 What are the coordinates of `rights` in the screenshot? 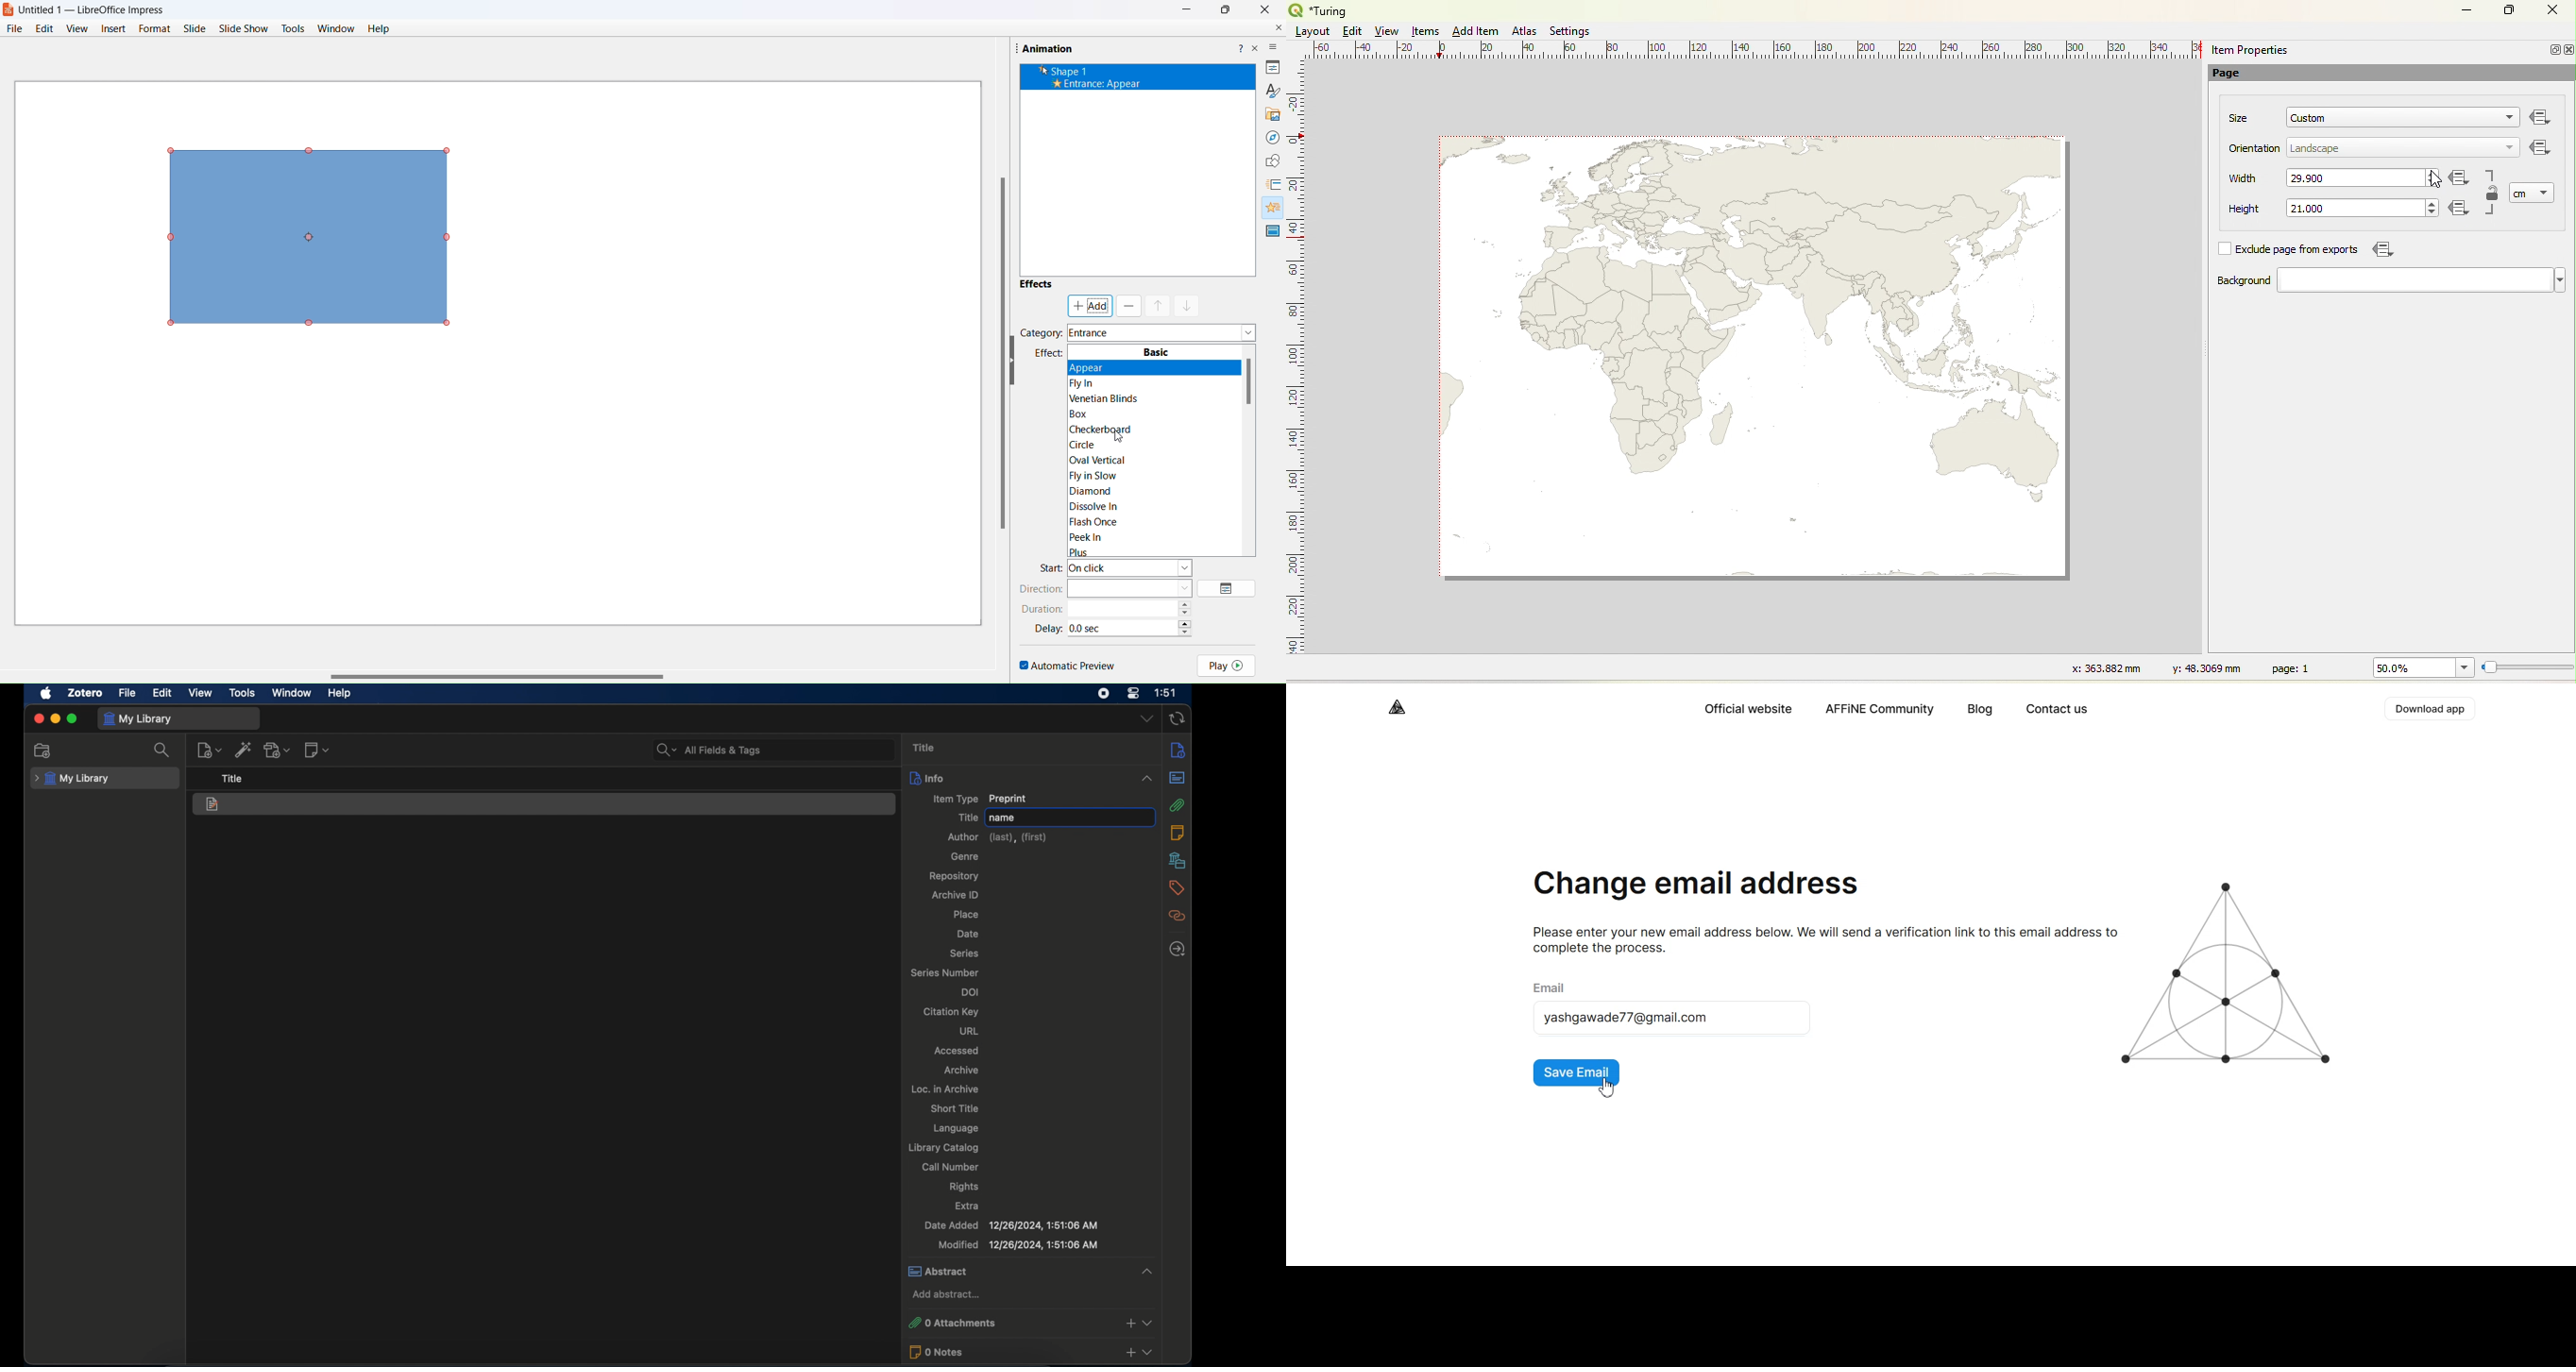 It's located at (964, 1187).